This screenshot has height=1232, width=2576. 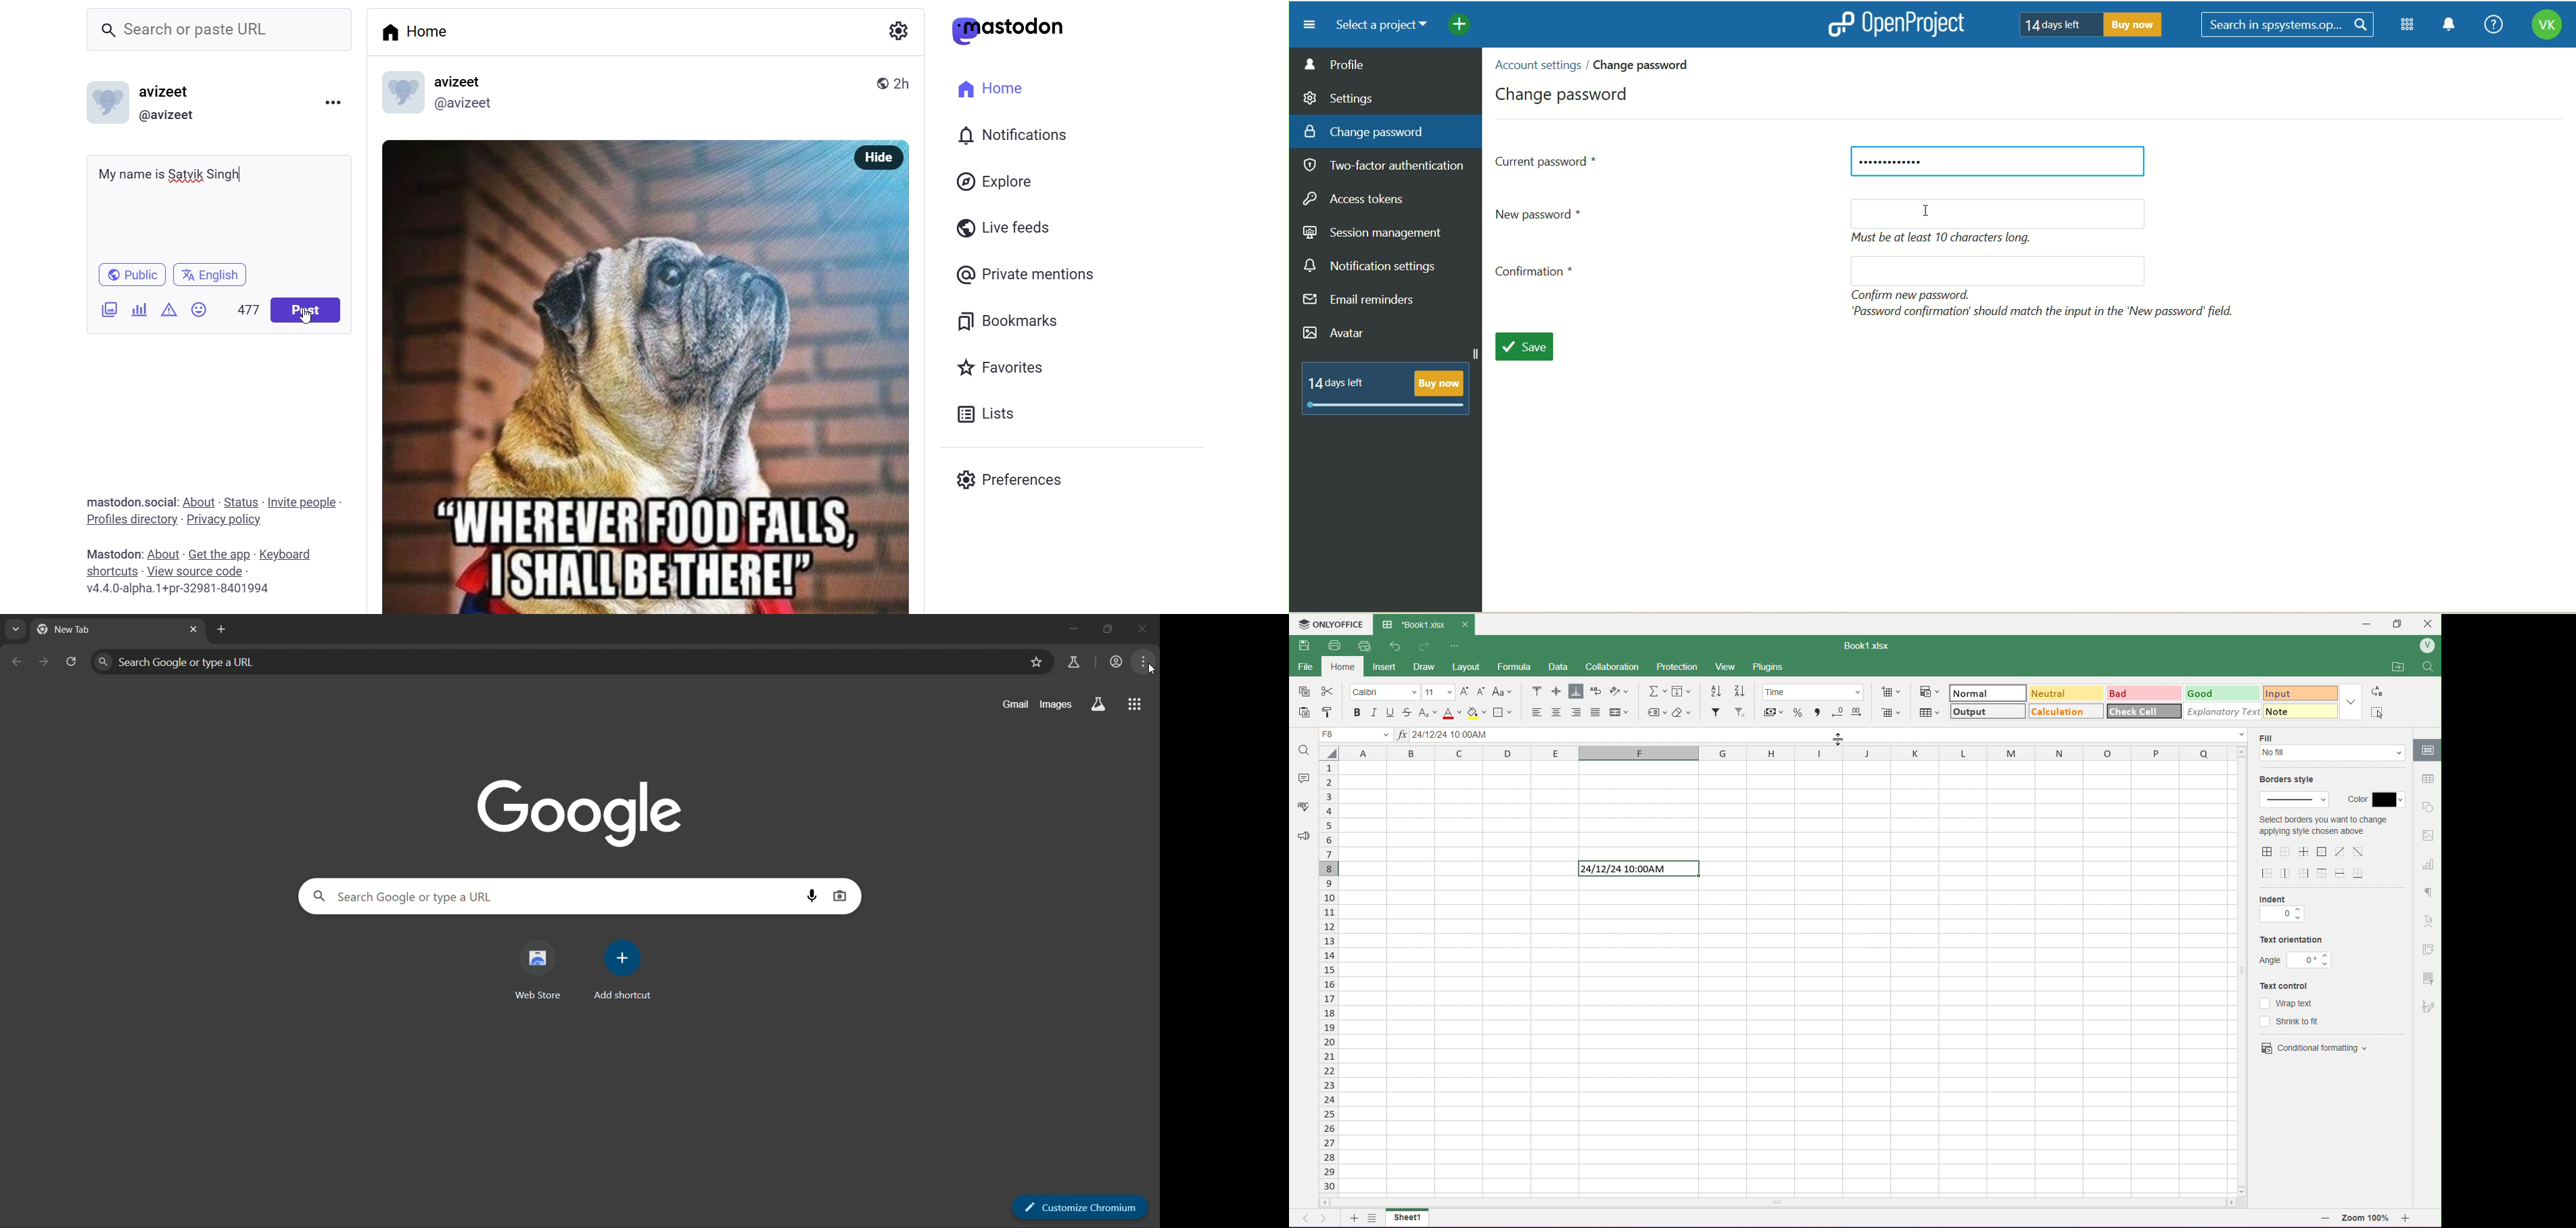 I want to click on Customize chrome, so click(x=1078, y=1206).